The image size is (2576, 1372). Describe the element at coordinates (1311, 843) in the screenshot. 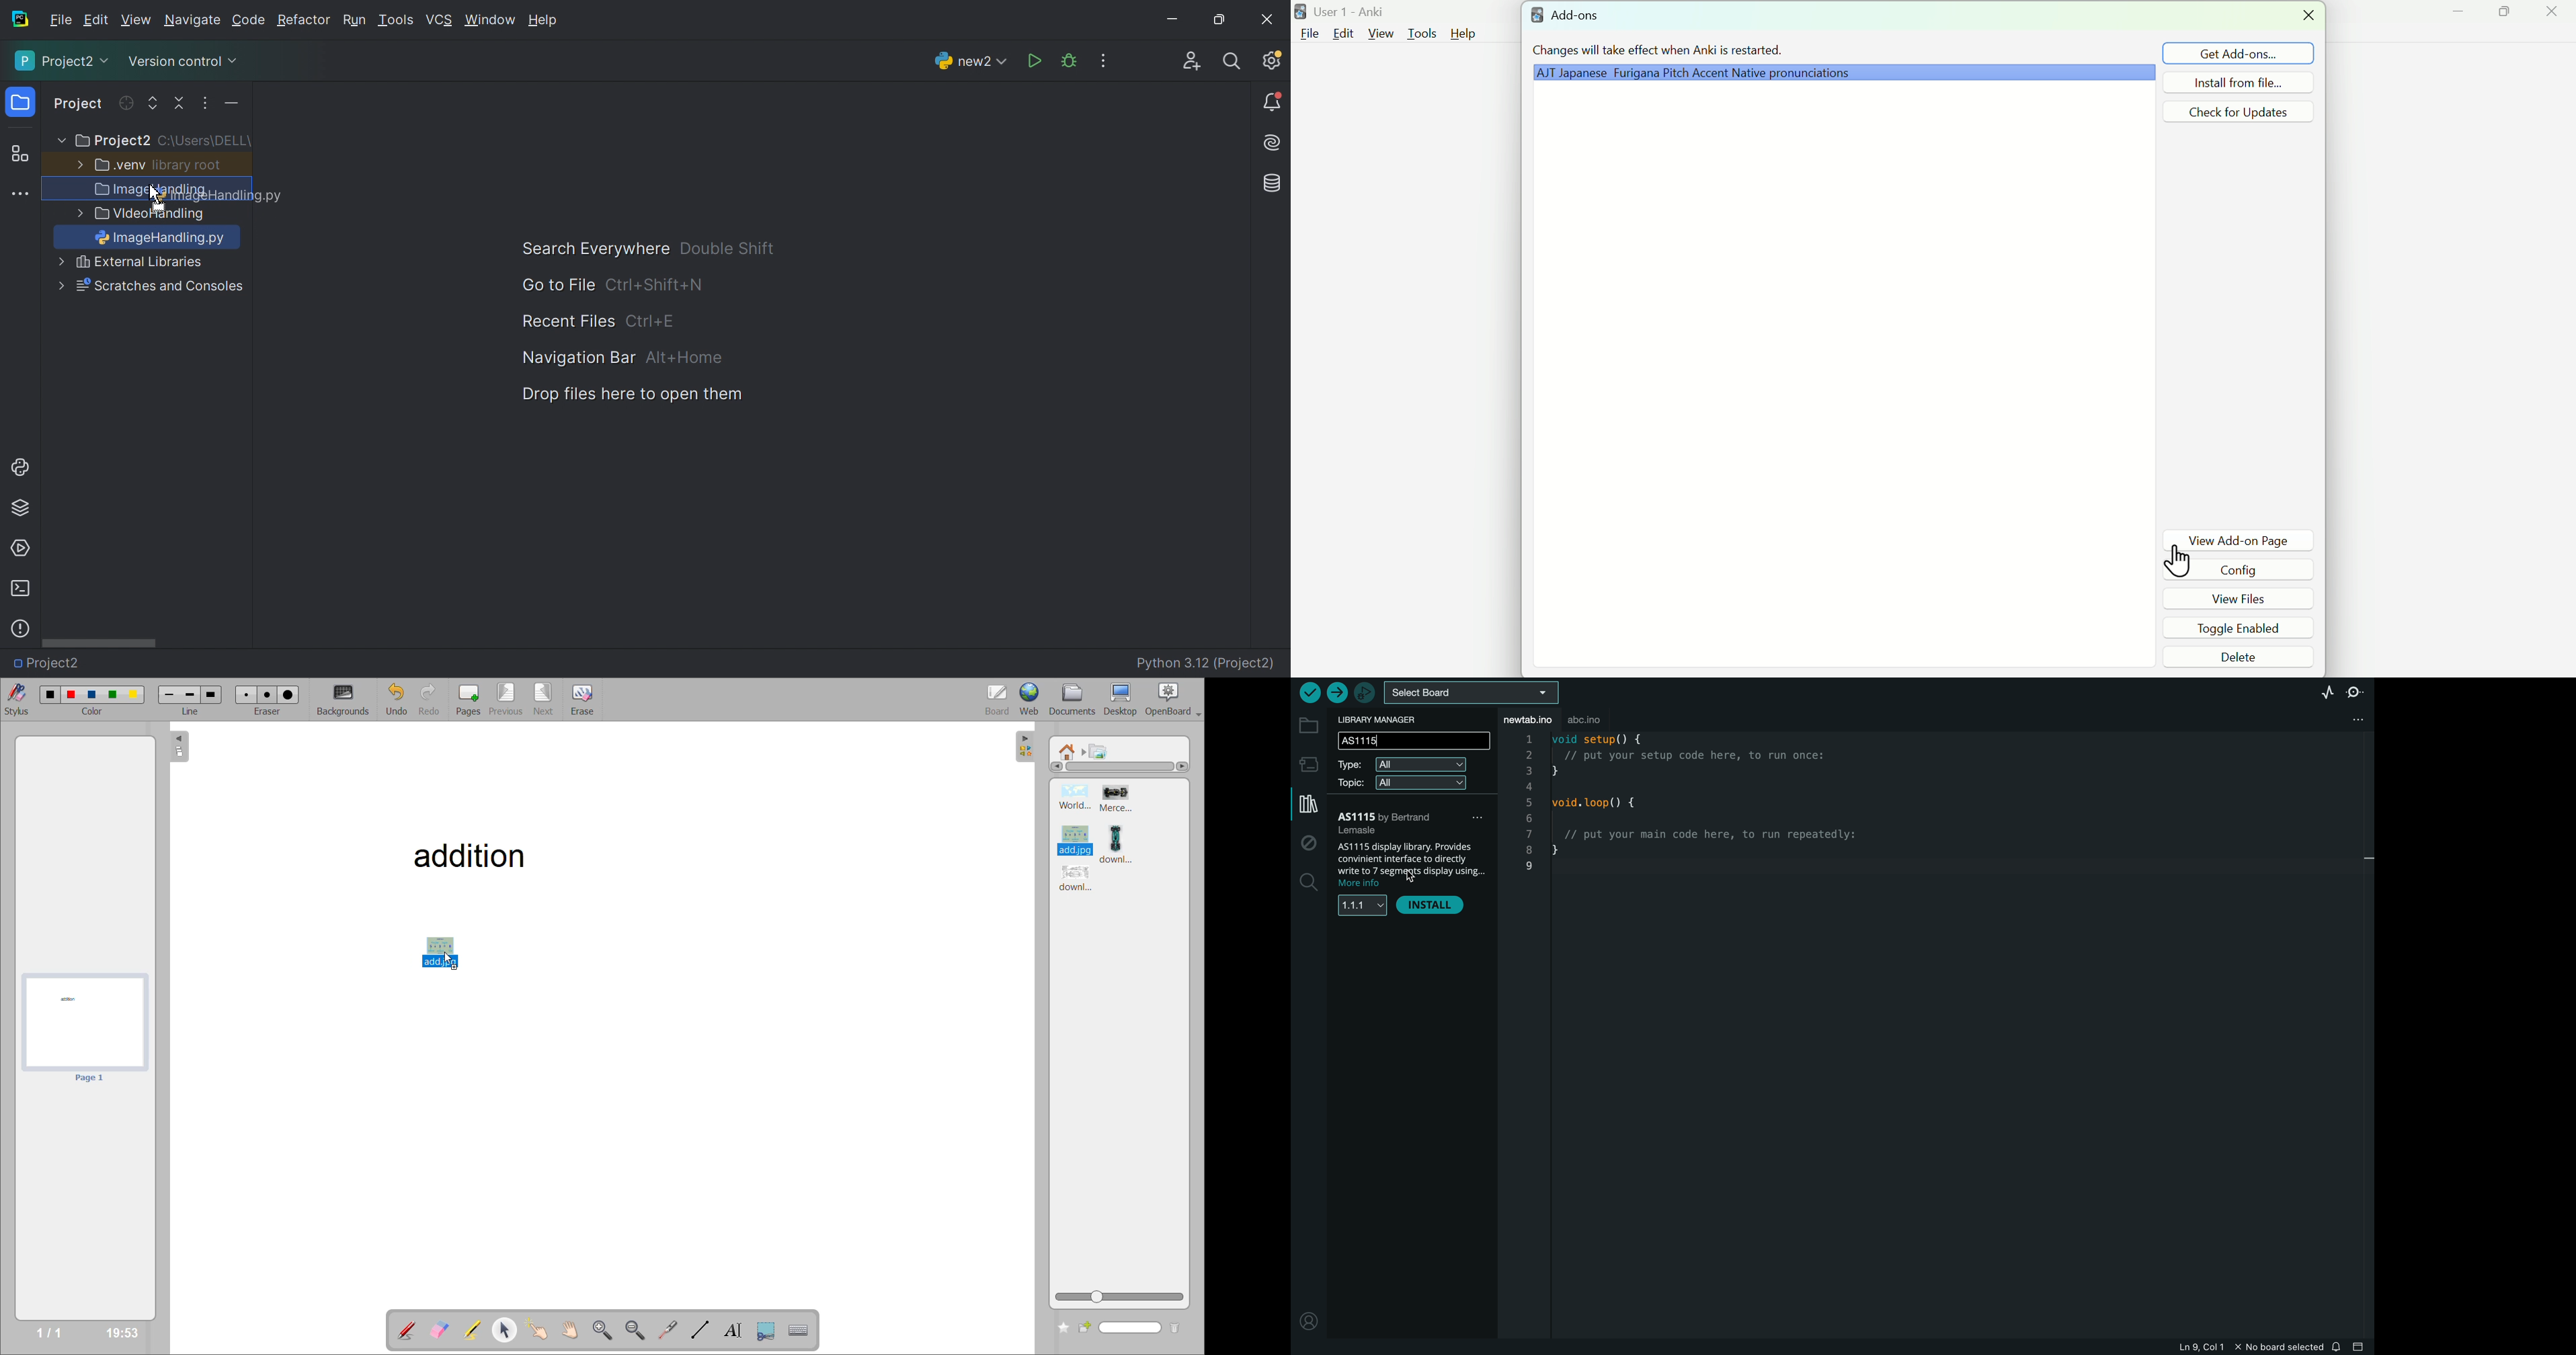

I see `debug` at that location.